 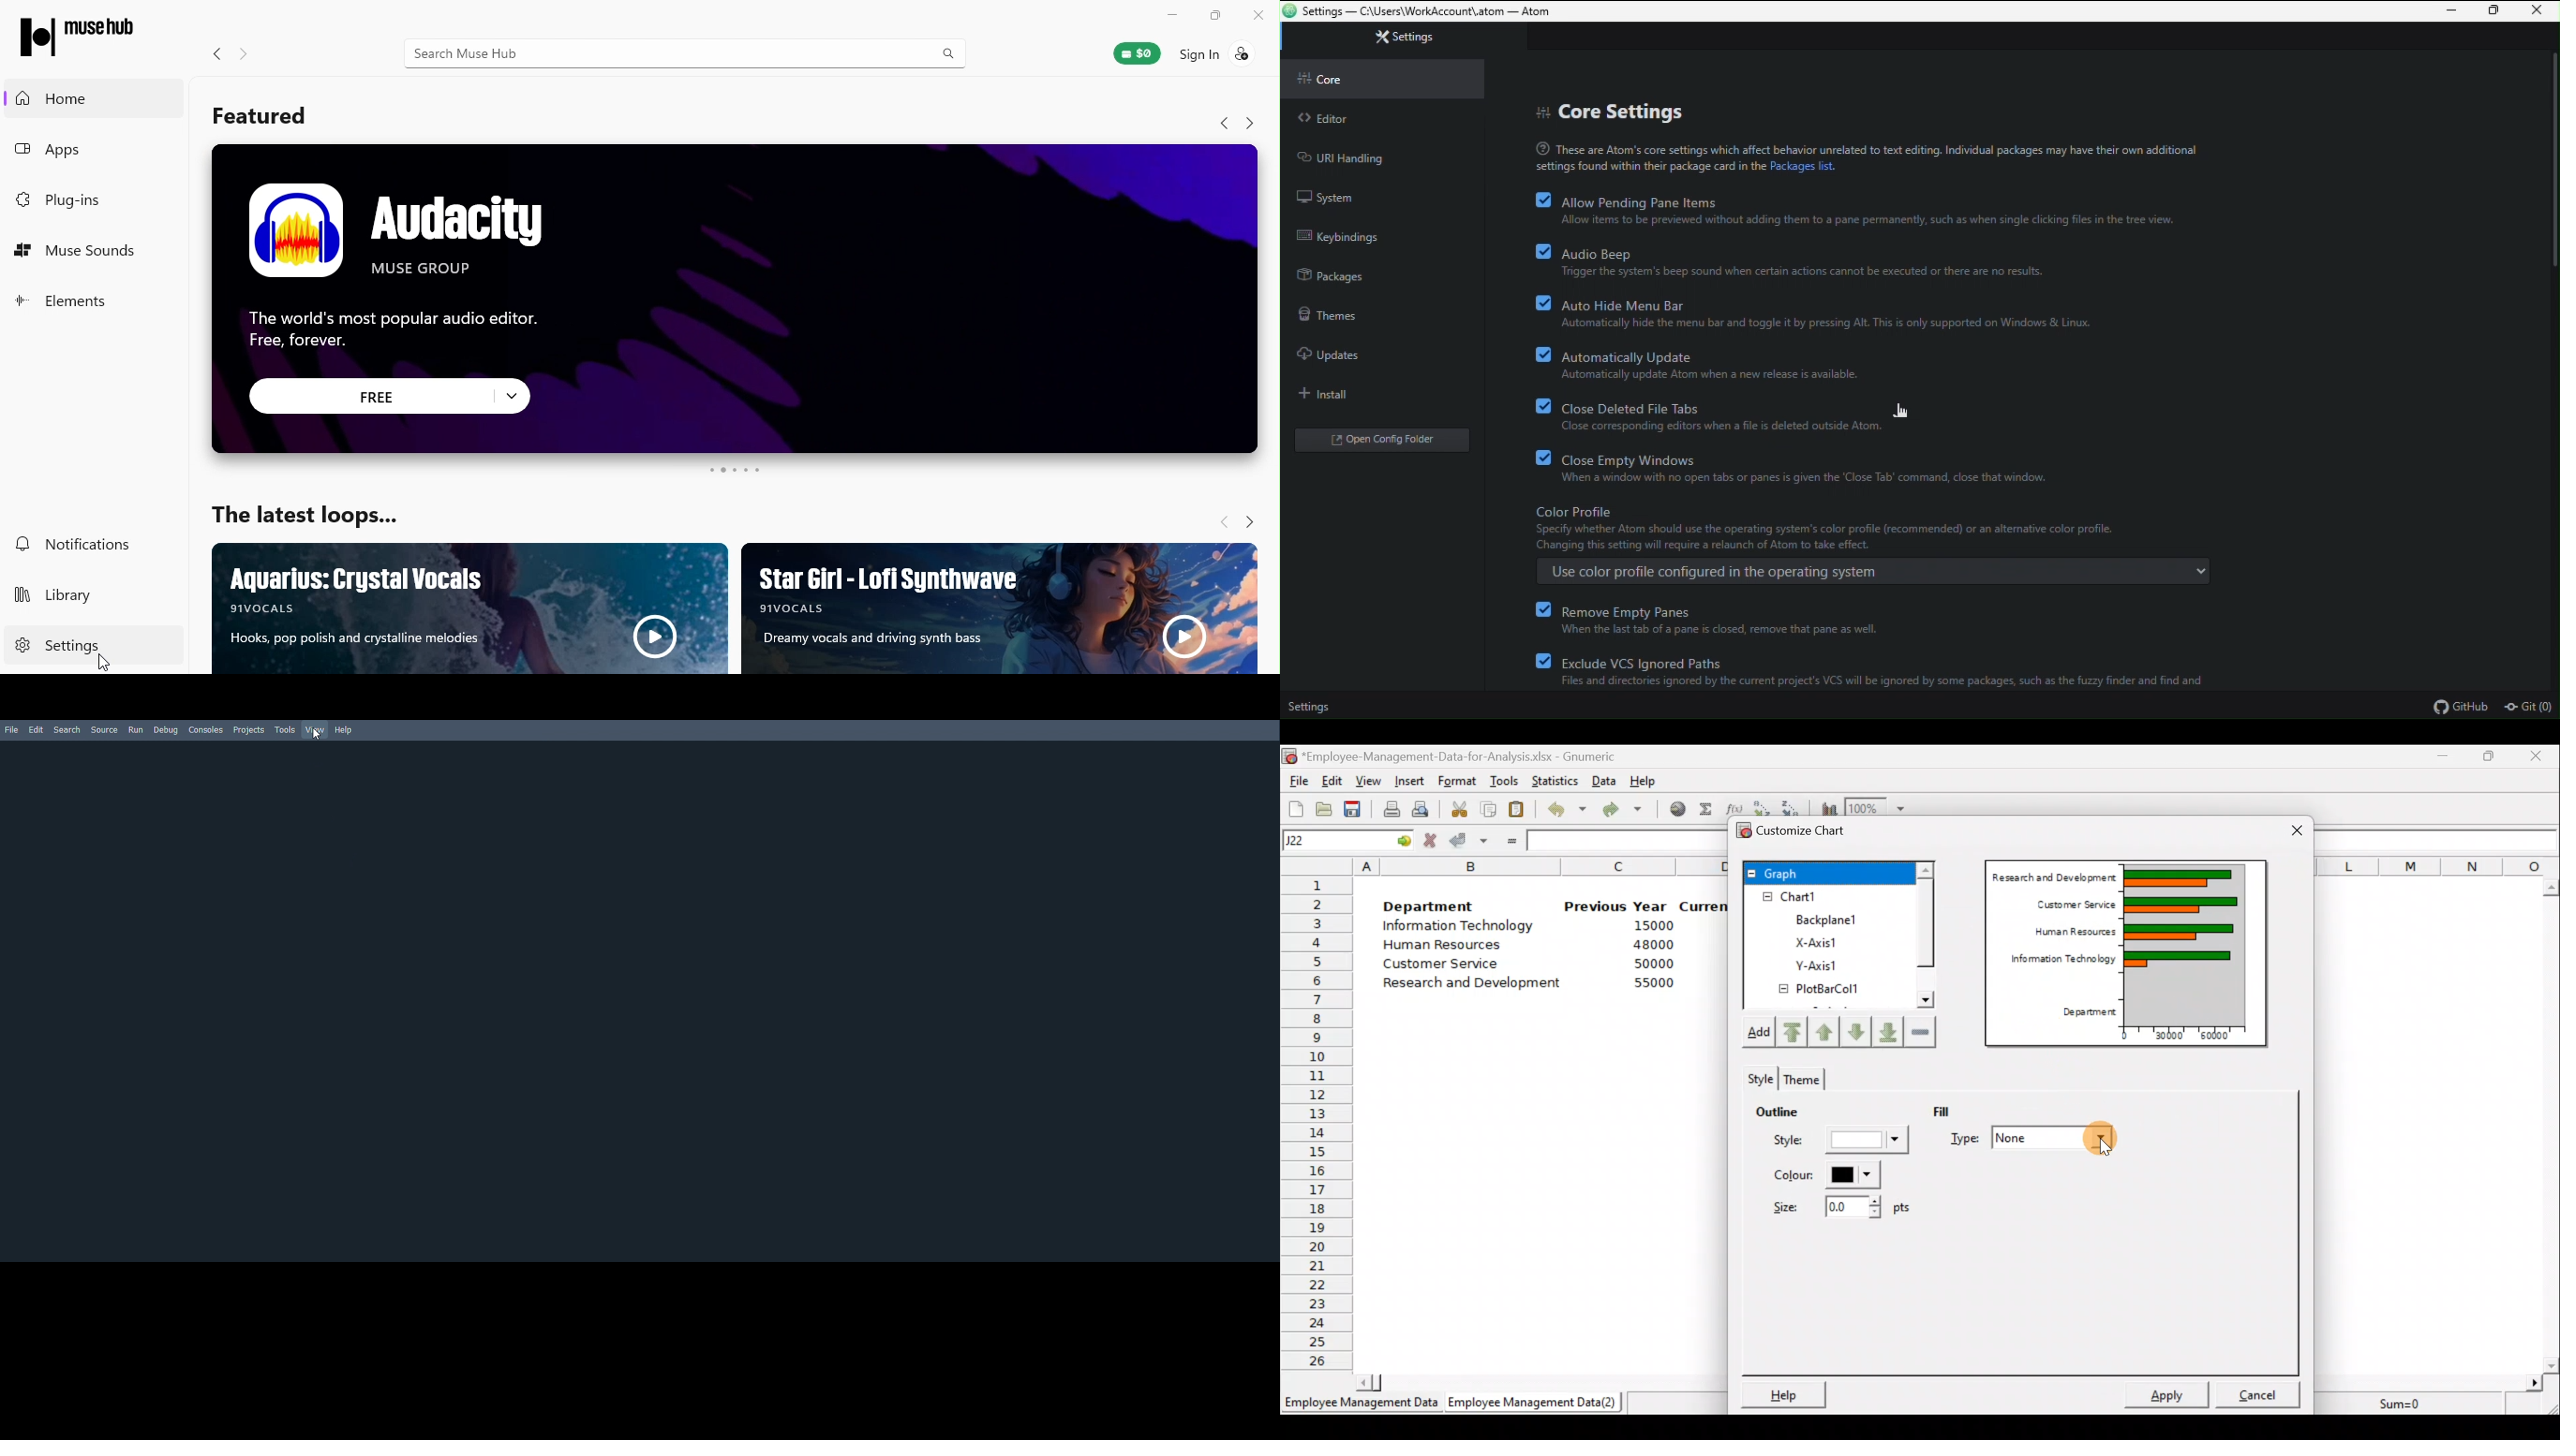 I want to click on Secure, so click(x=106, y=730).